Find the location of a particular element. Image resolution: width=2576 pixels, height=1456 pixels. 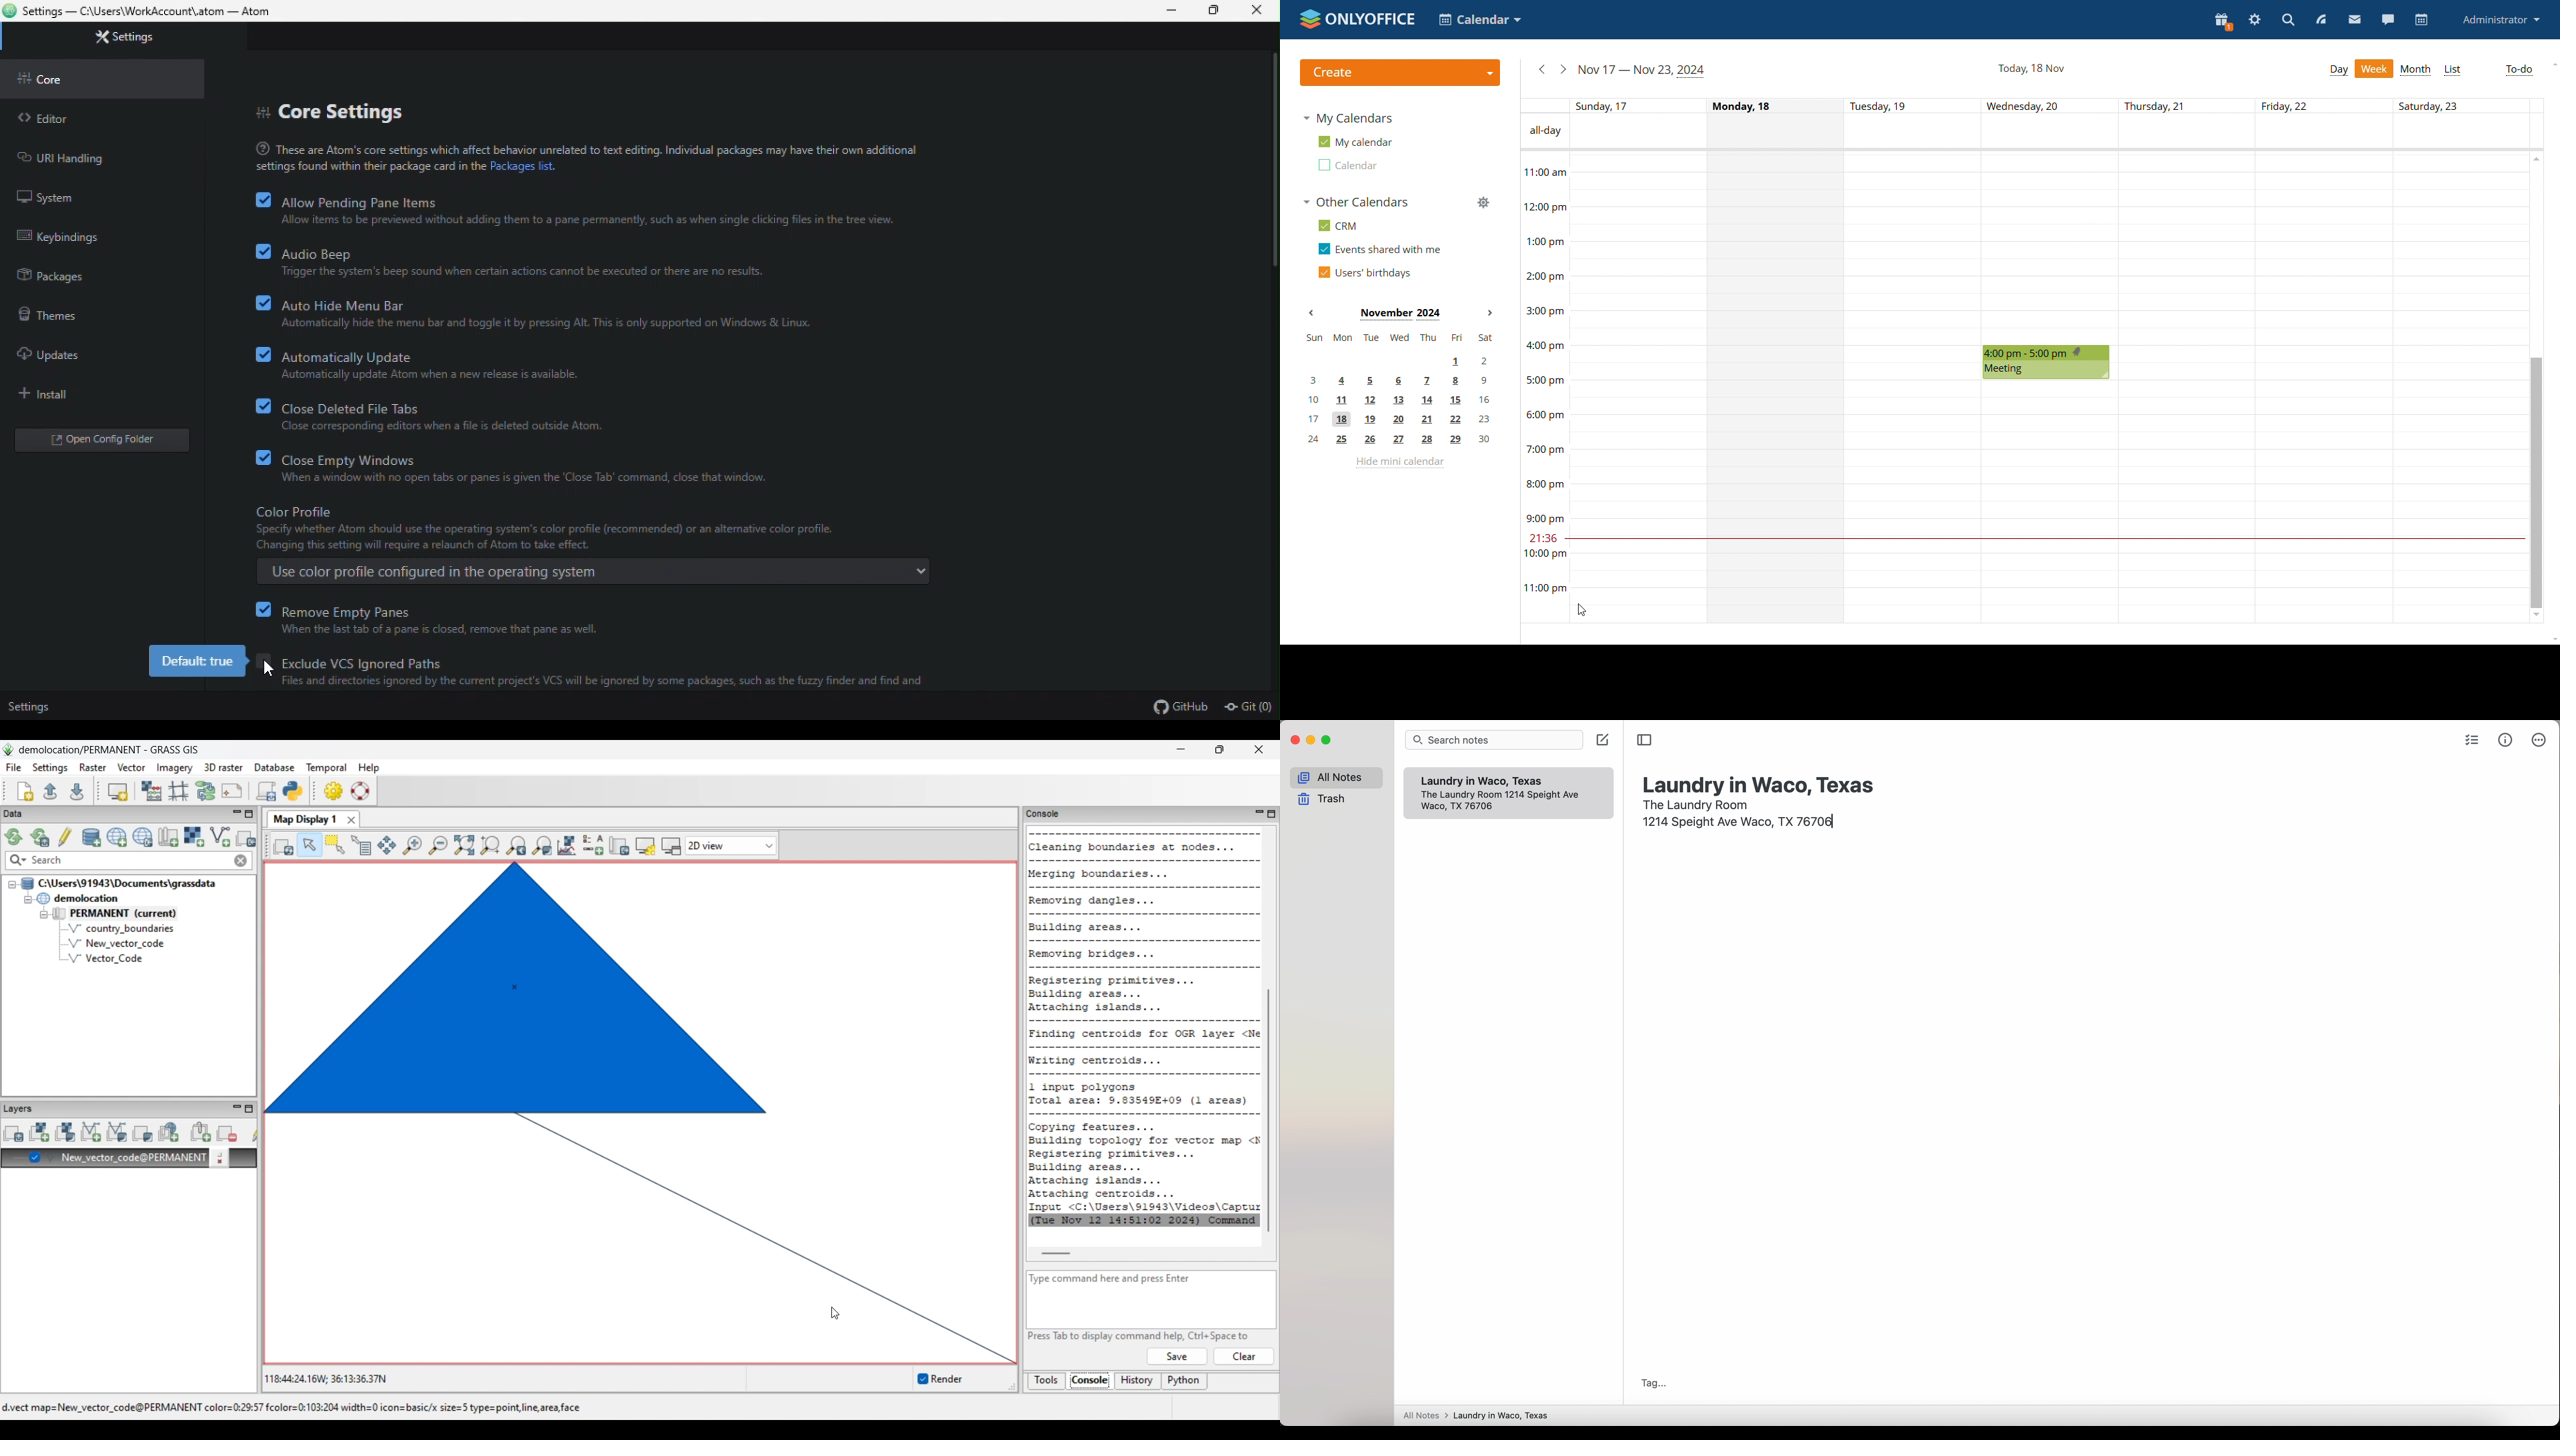

chat is located at coordinates (2387, 20).